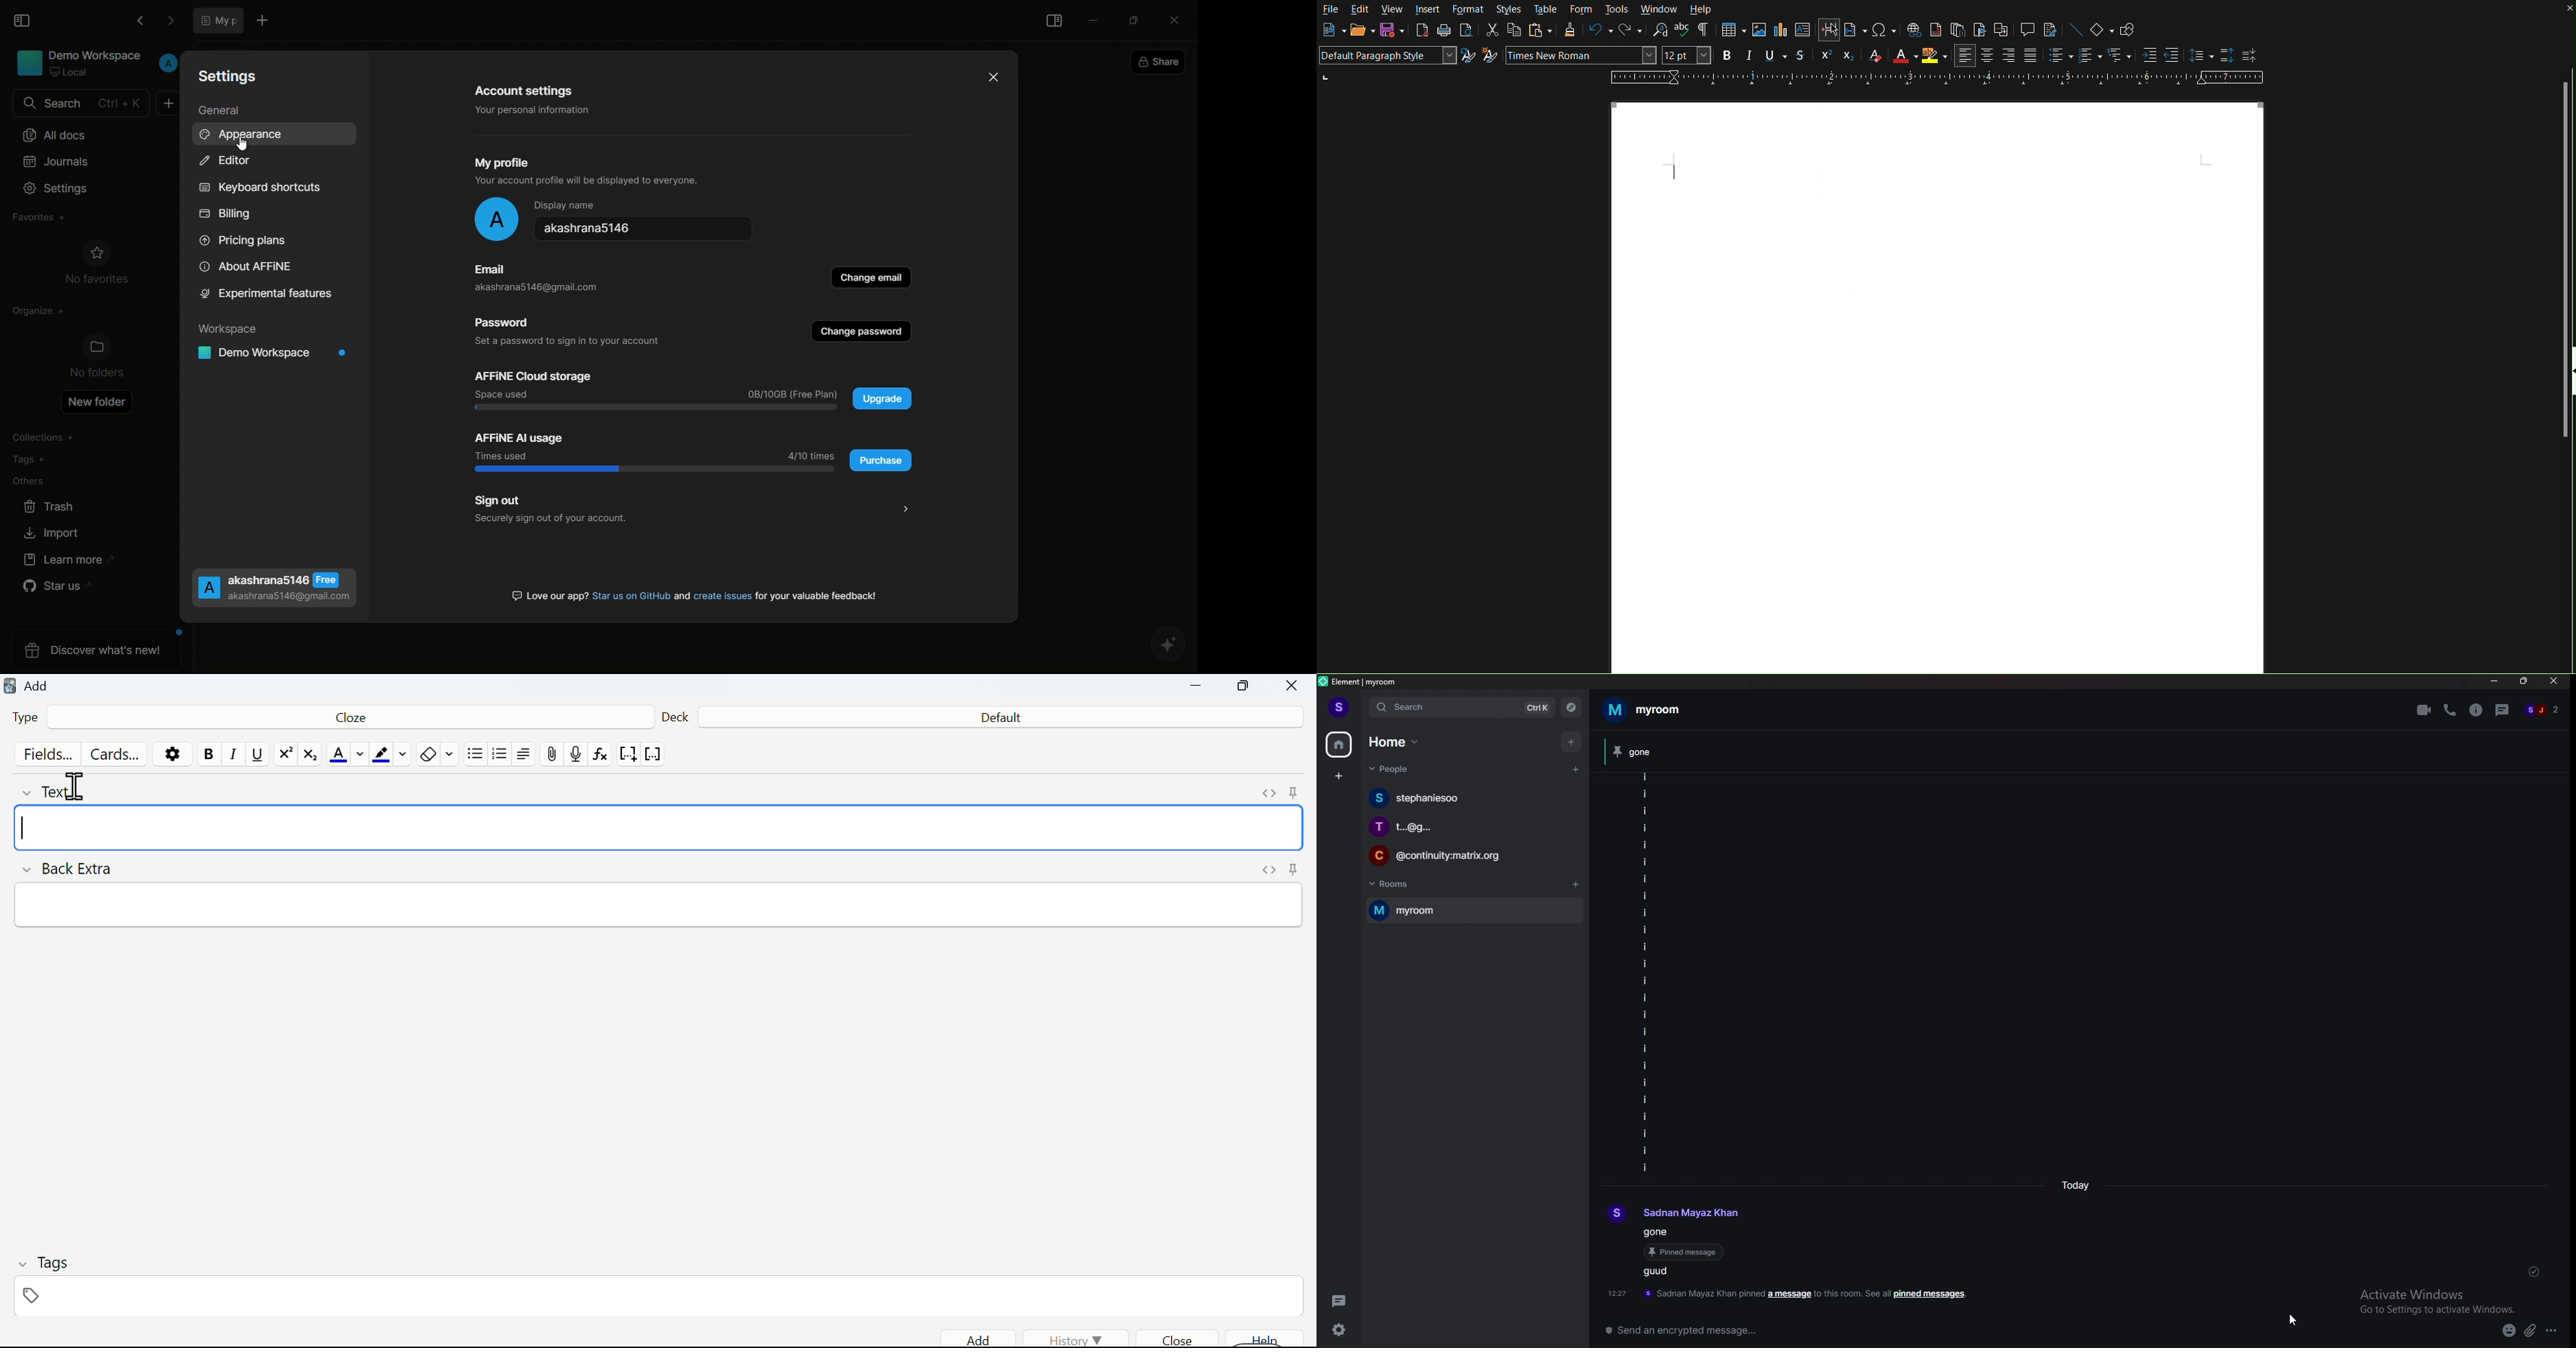 The height and width of the screenshot is (1372, 2576). Describe the element at coordinates (2225, 55) in the screenshot. I see `Increase Paragraph Spacing` at that location.